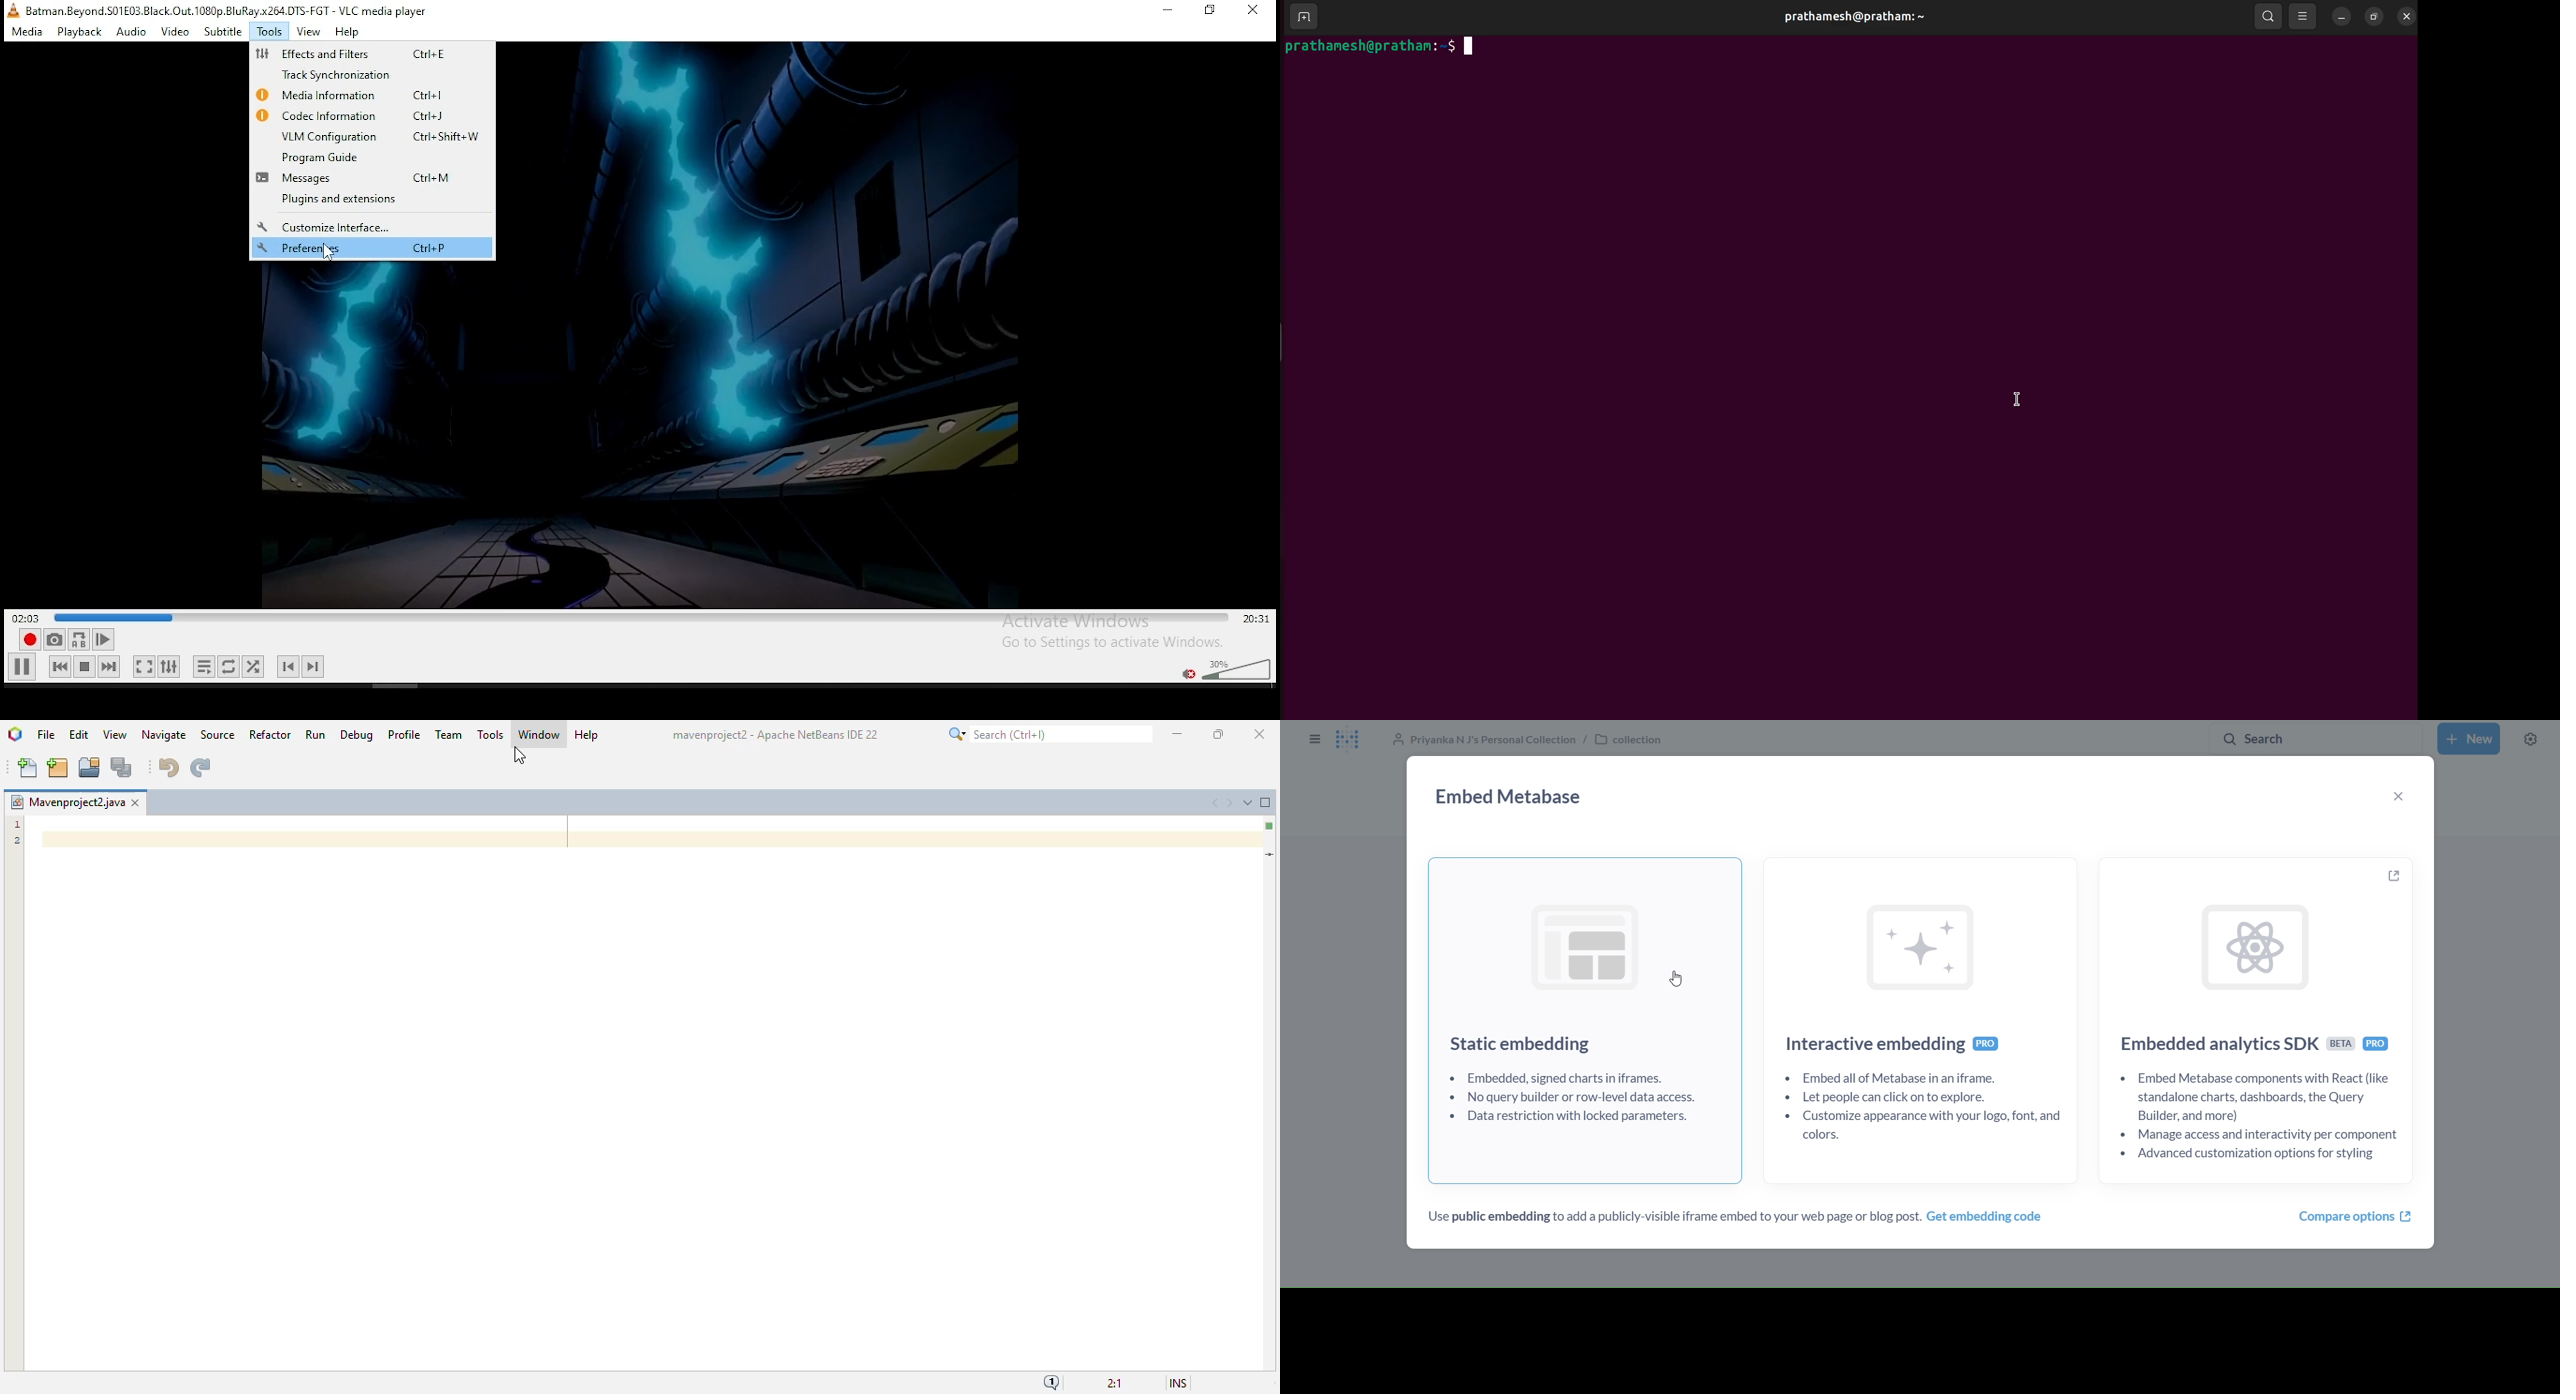  Describe the element at coordinates (204, 668) in the screenshot. I see `toggle playlist` at that location.